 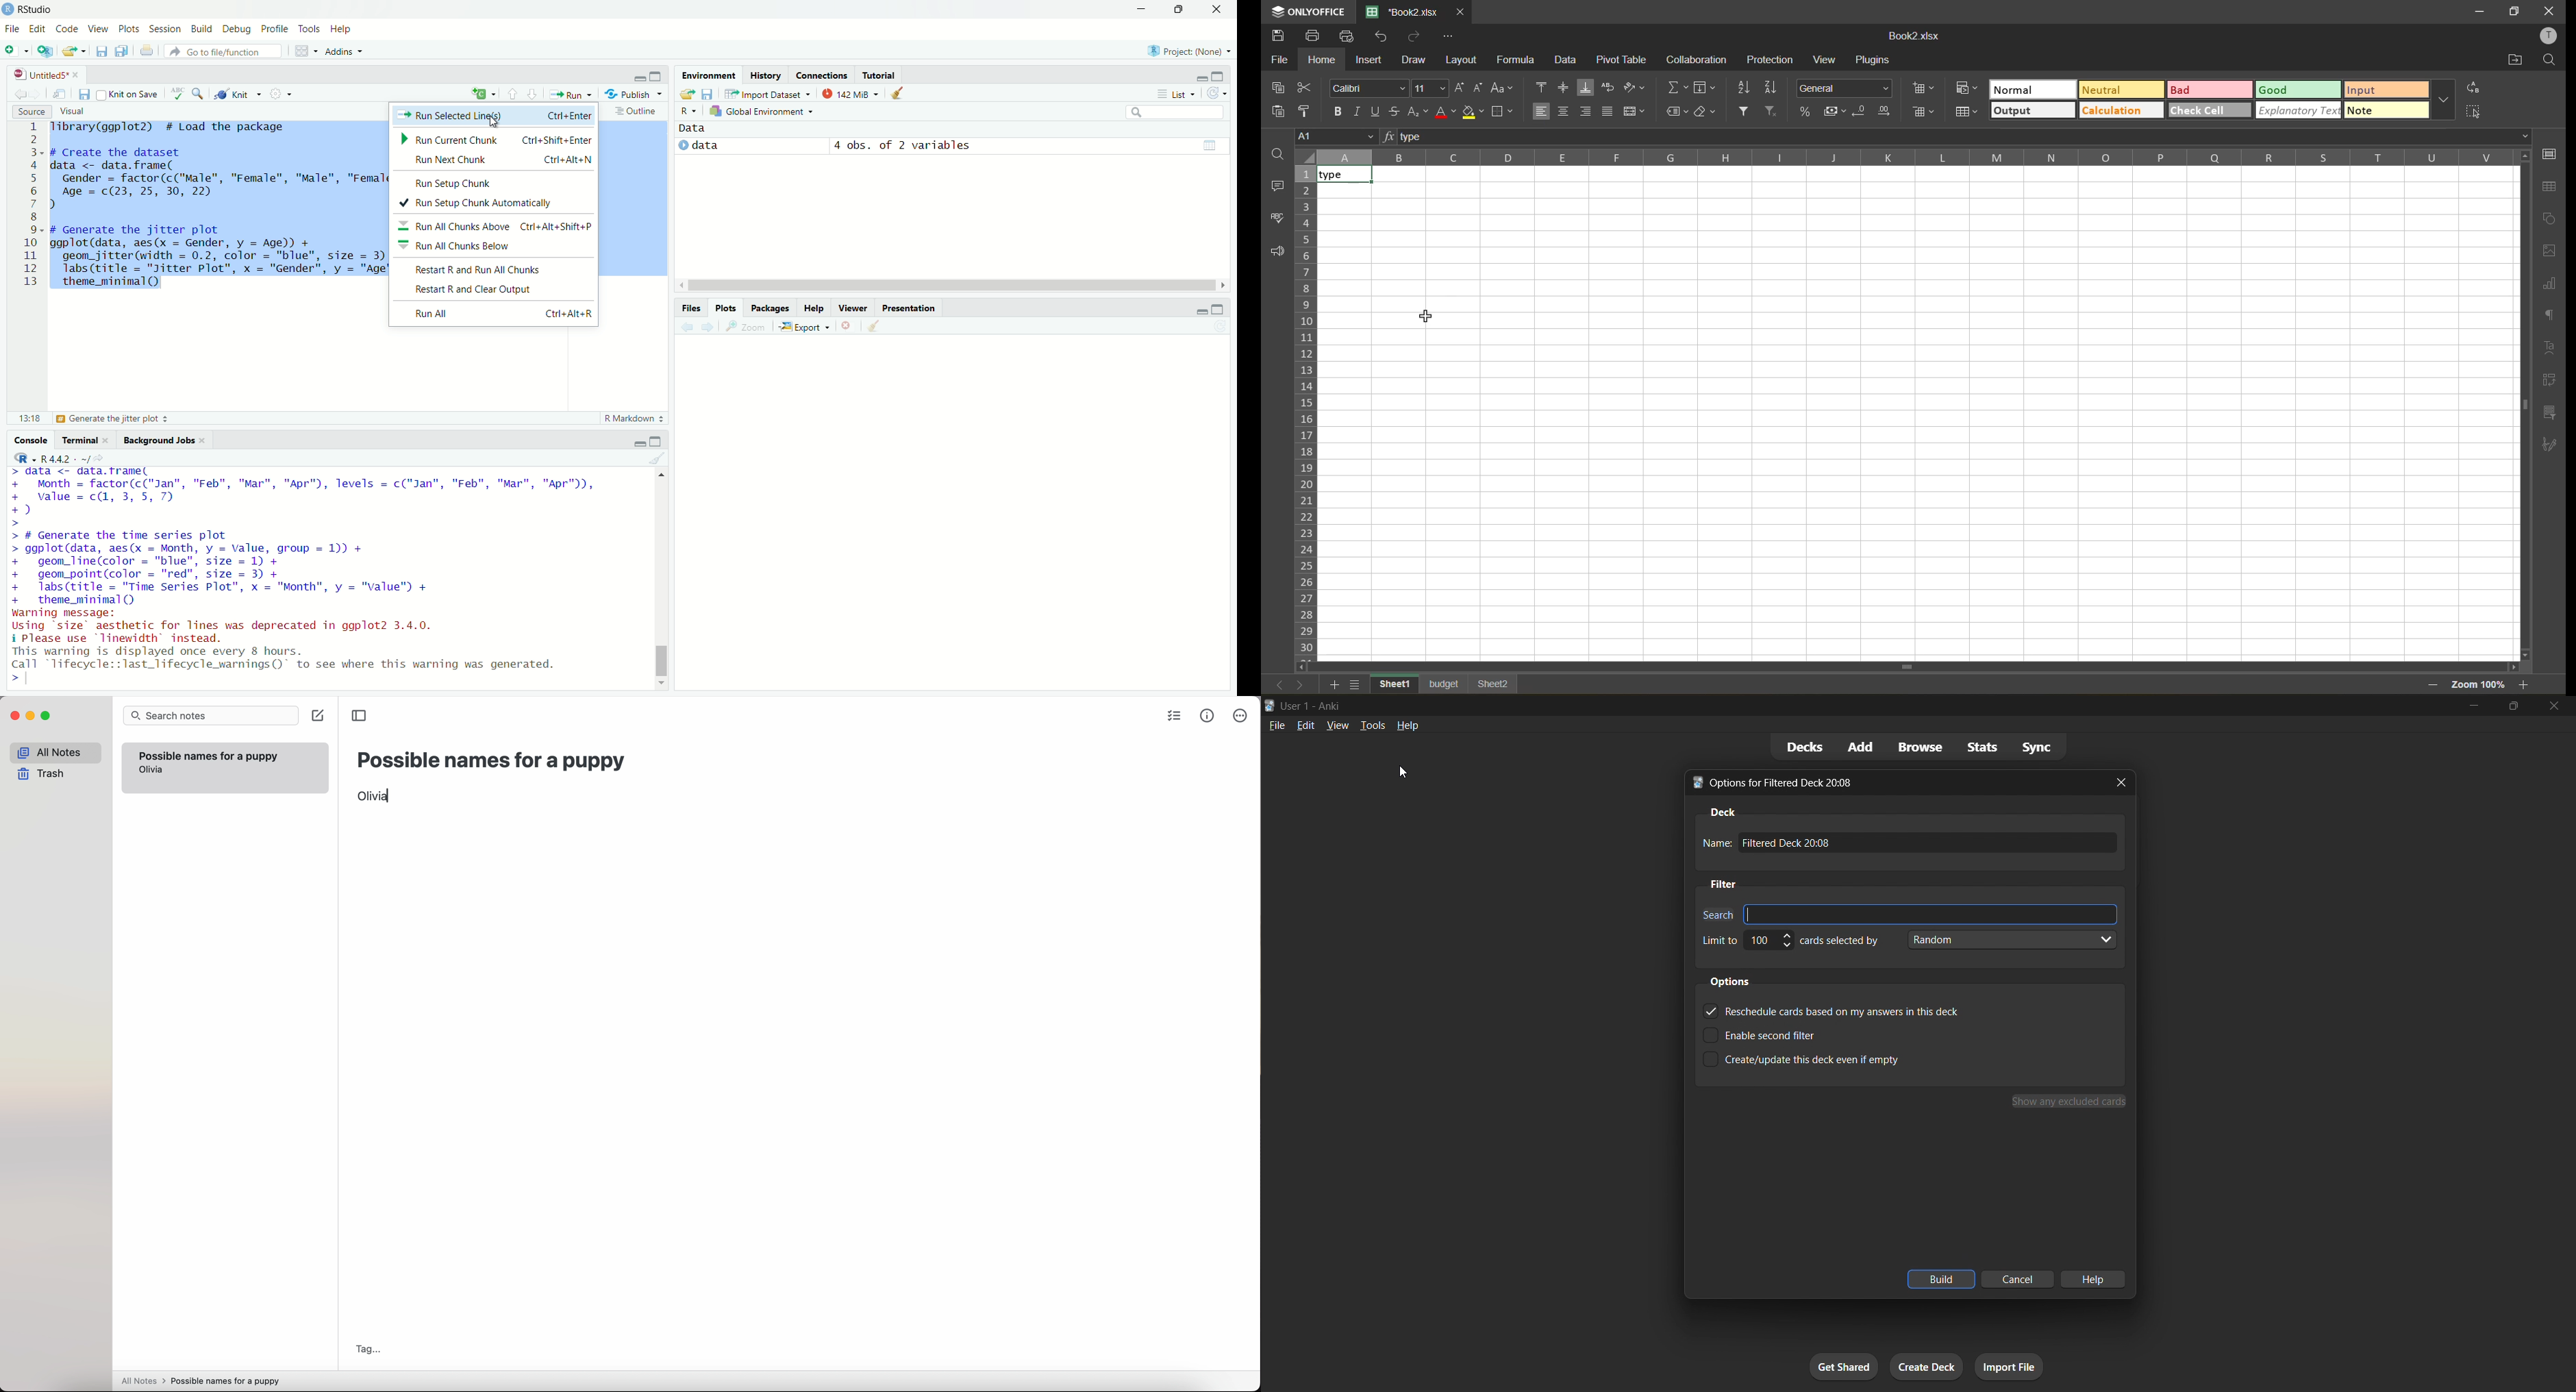 I want to click on prompt cursor, so click(x=11, y=683).